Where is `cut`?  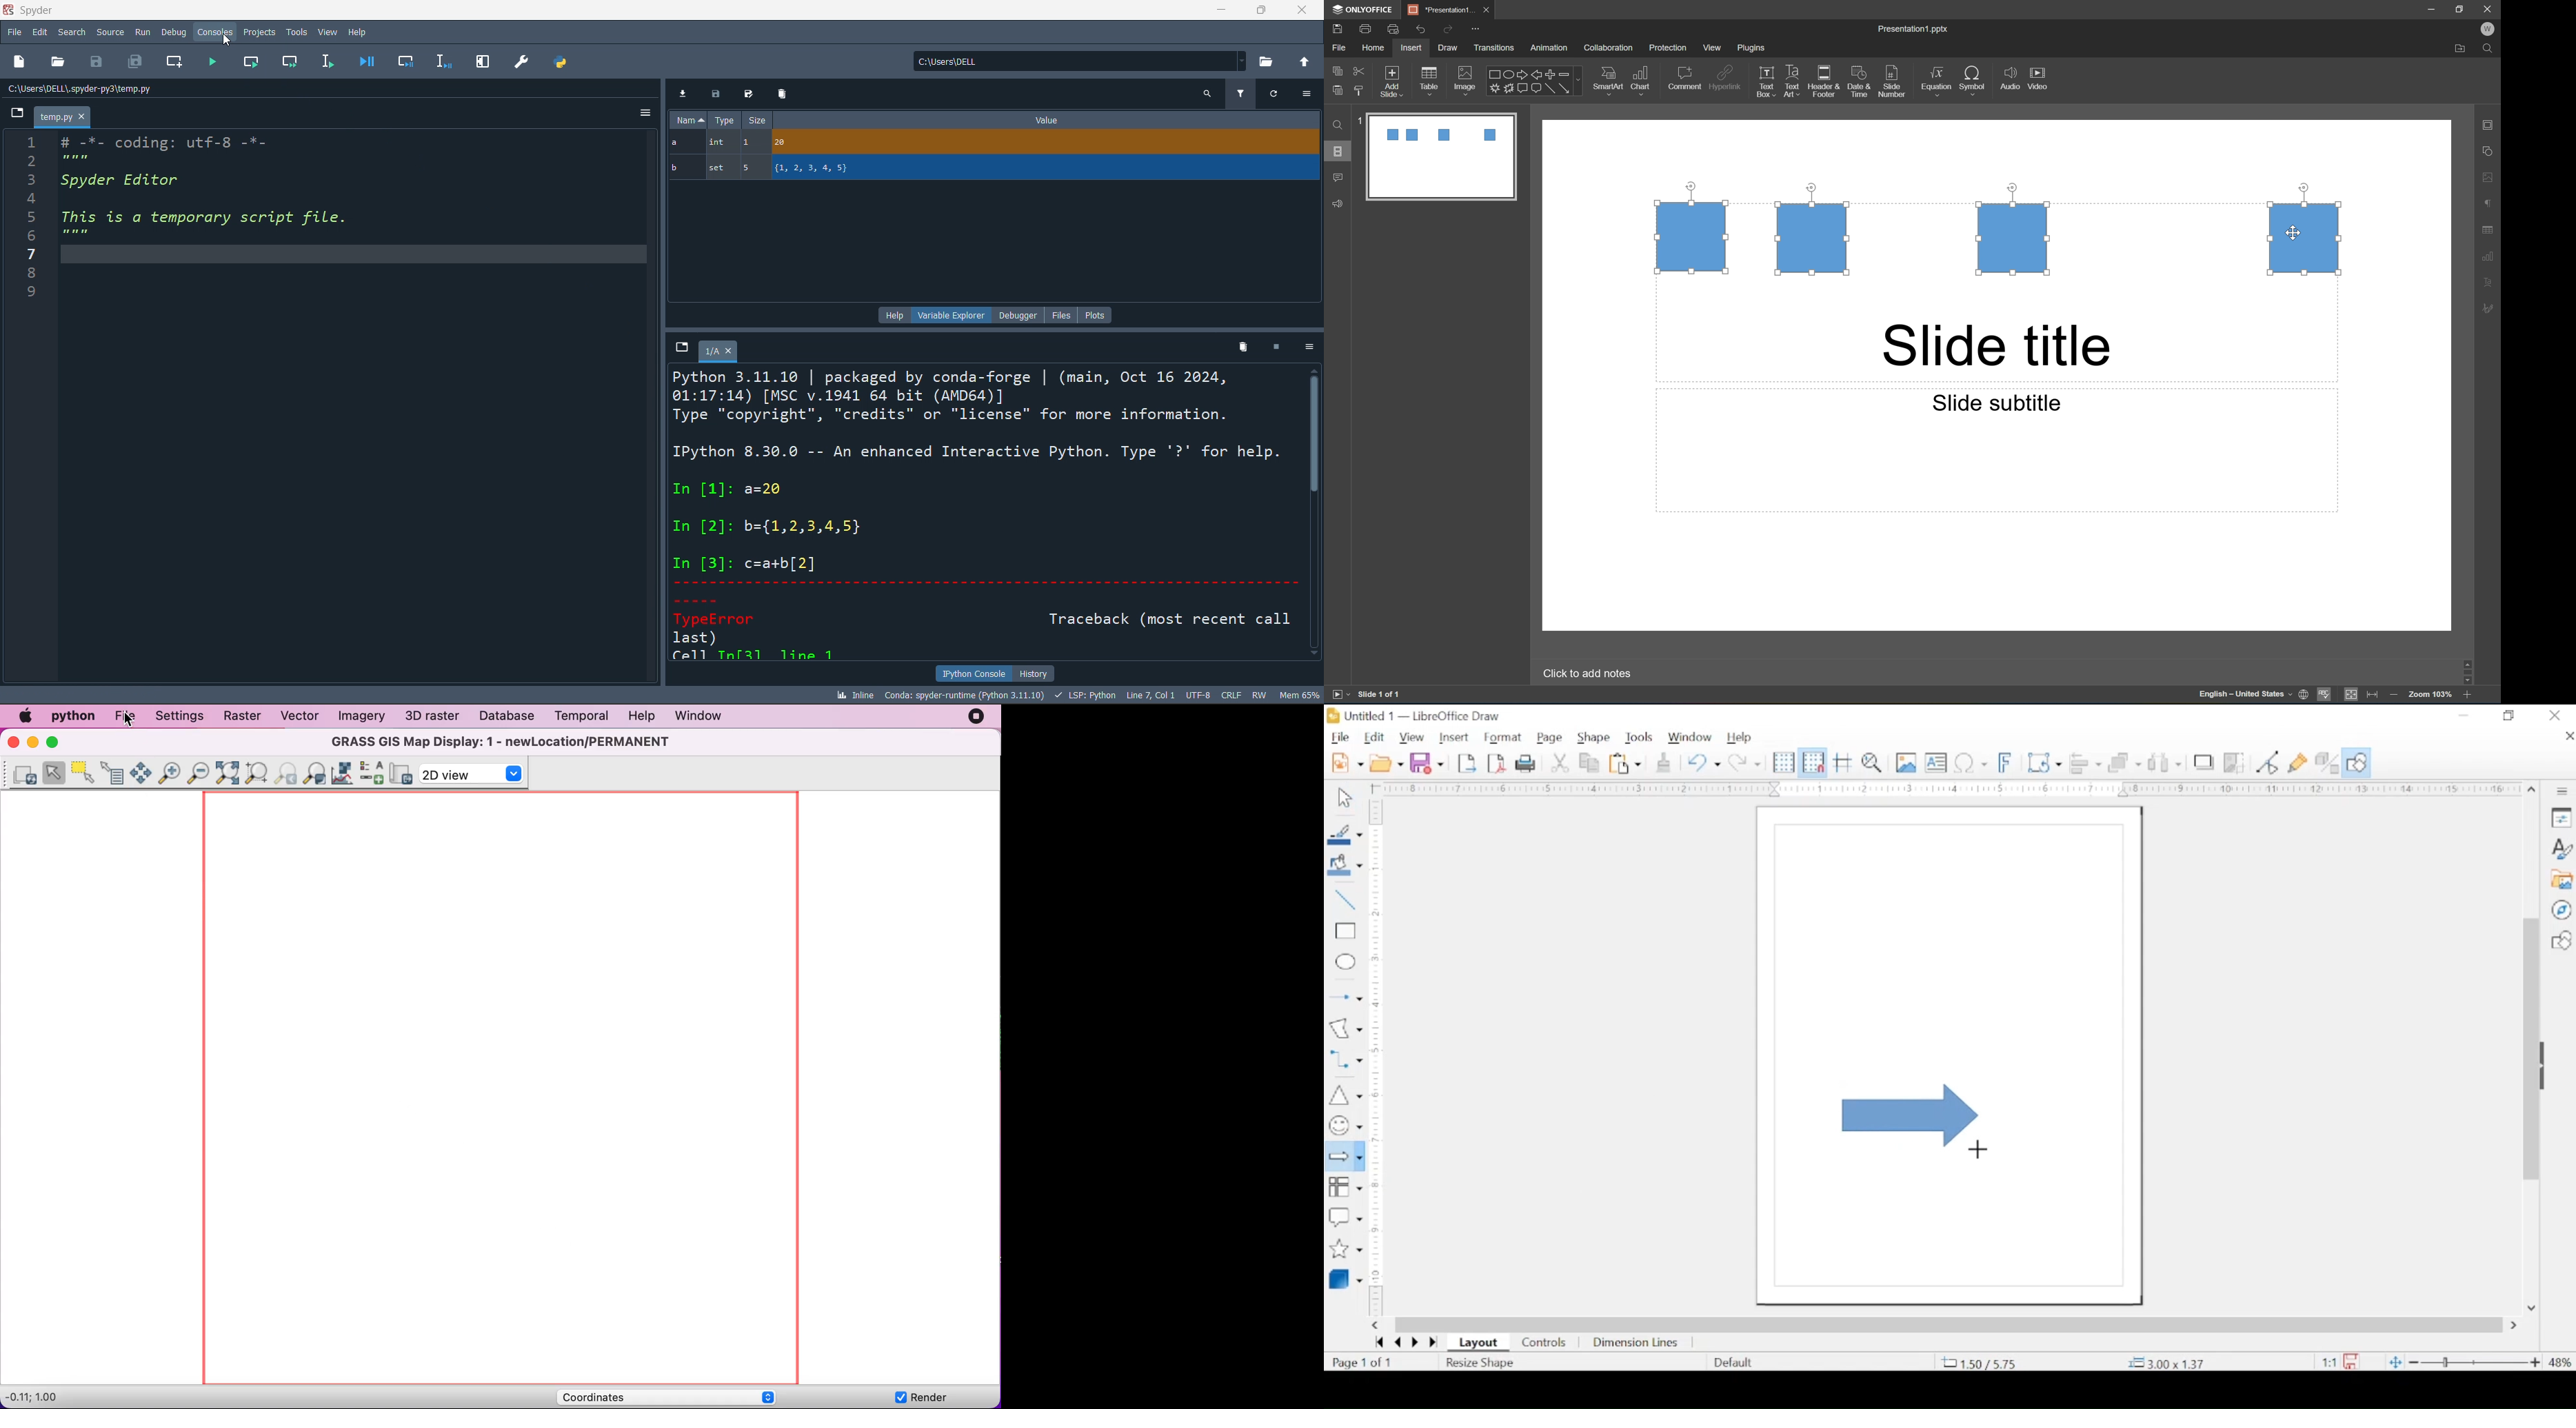
cut is located at coordinates (1358, 69).